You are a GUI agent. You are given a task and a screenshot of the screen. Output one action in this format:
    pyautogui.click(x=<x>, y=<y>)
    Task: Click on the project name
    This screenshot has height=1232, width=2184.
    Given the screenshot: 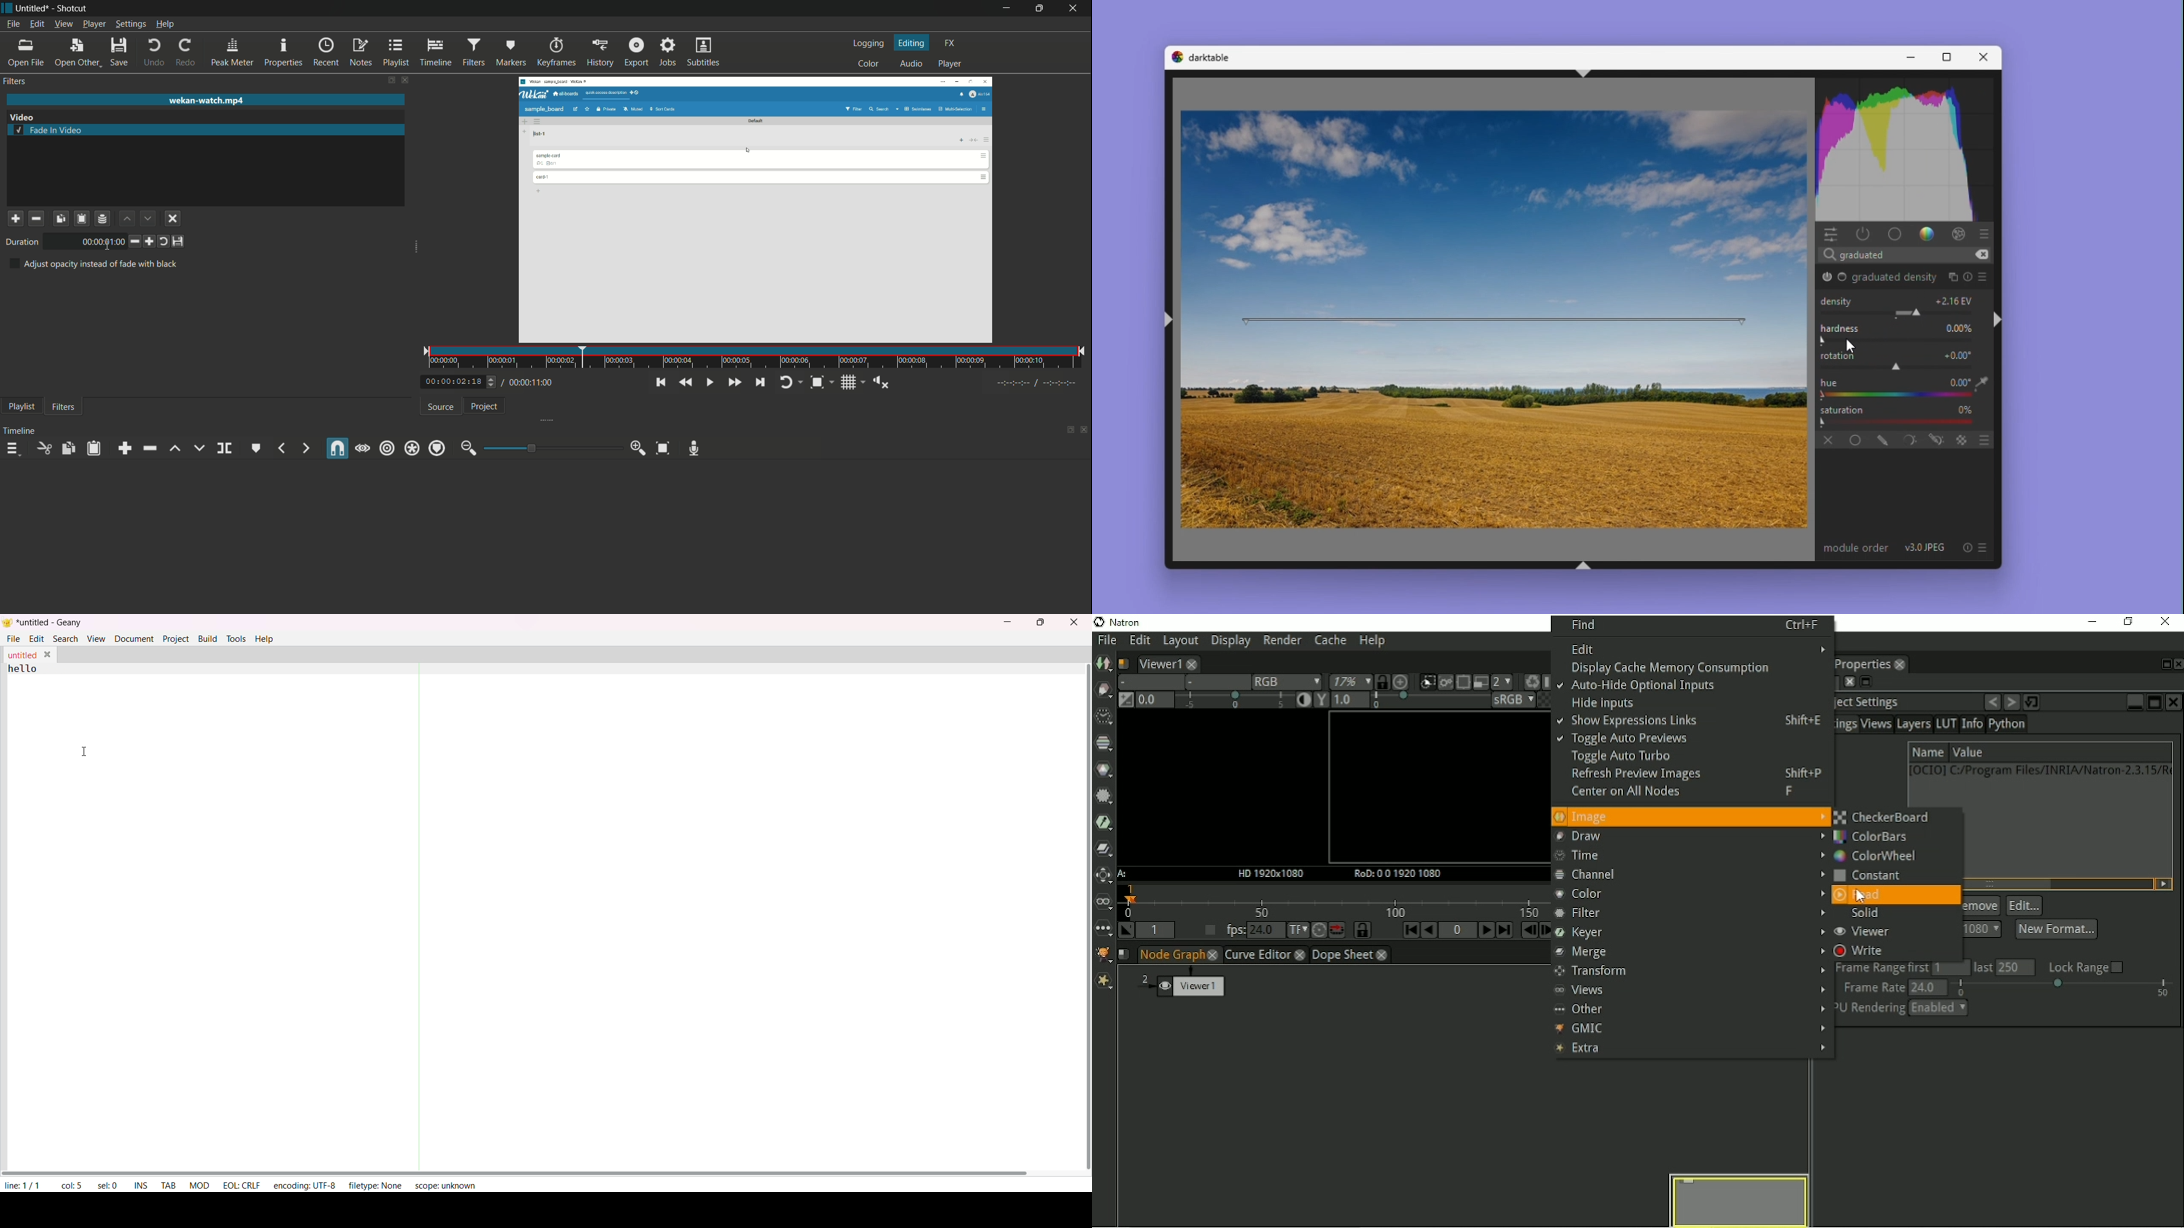 What is the action you would take?
    pyautogui.click(x=30, y=9)
    